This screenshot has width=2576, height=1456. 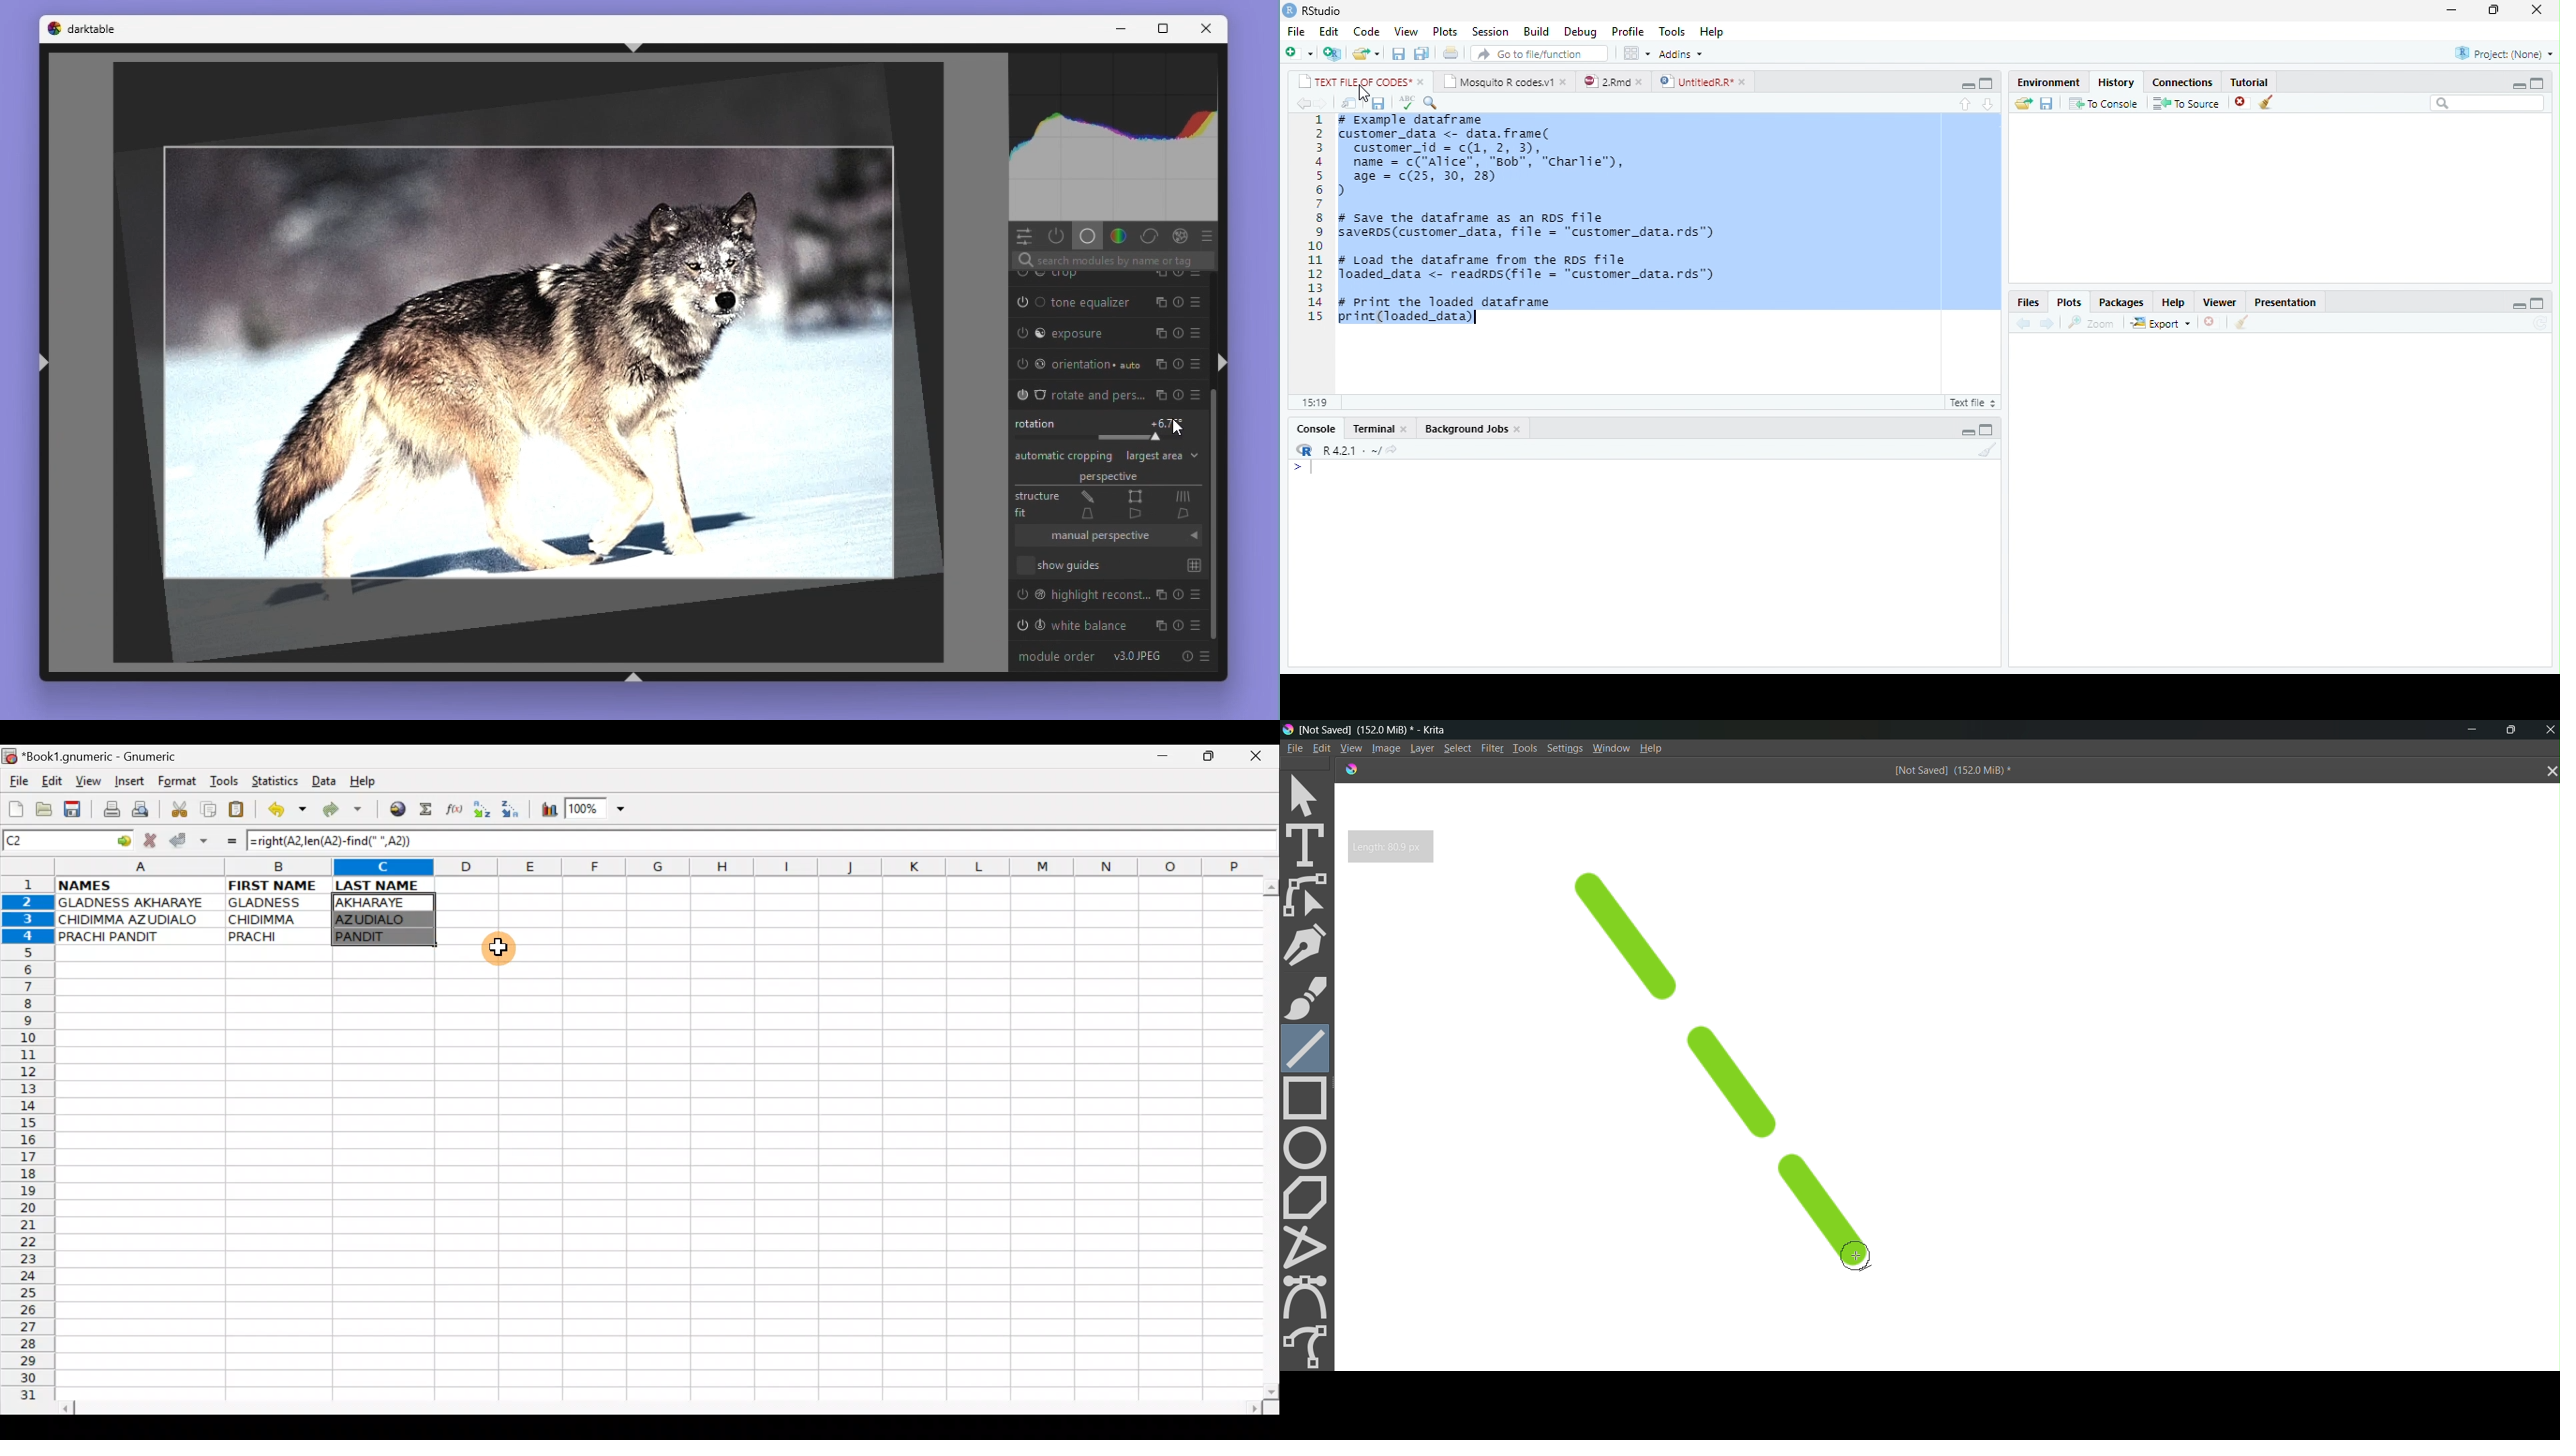 What do you see at coordinates (2515, 728) in the screenshot?
I see `maximize` at bounding box center [2515, 728].